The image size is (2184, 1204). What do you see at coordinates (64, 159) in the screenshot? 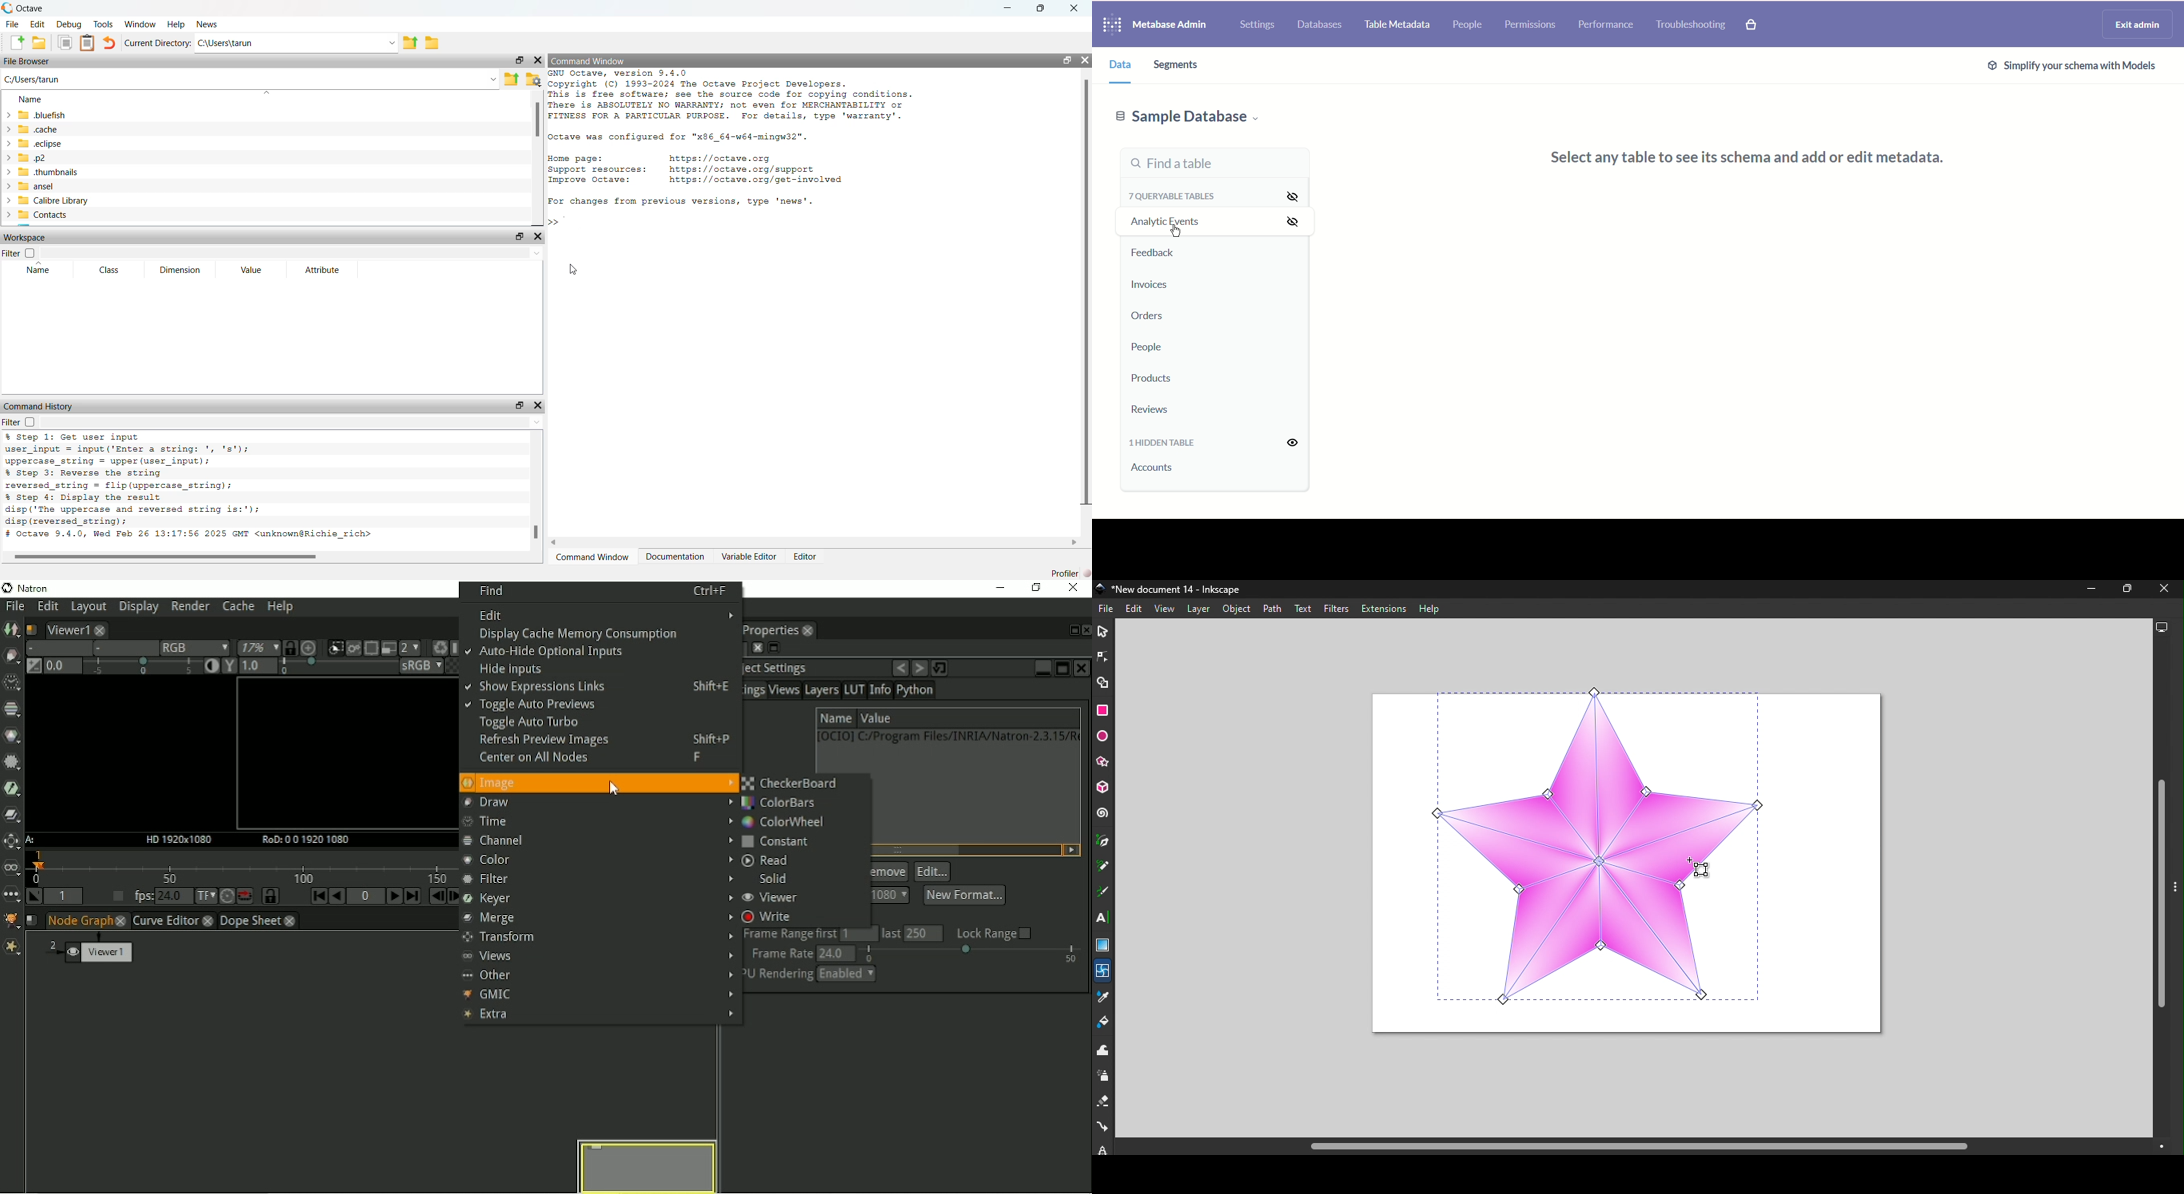
I see `.p2` at bounding box center [64, 159].